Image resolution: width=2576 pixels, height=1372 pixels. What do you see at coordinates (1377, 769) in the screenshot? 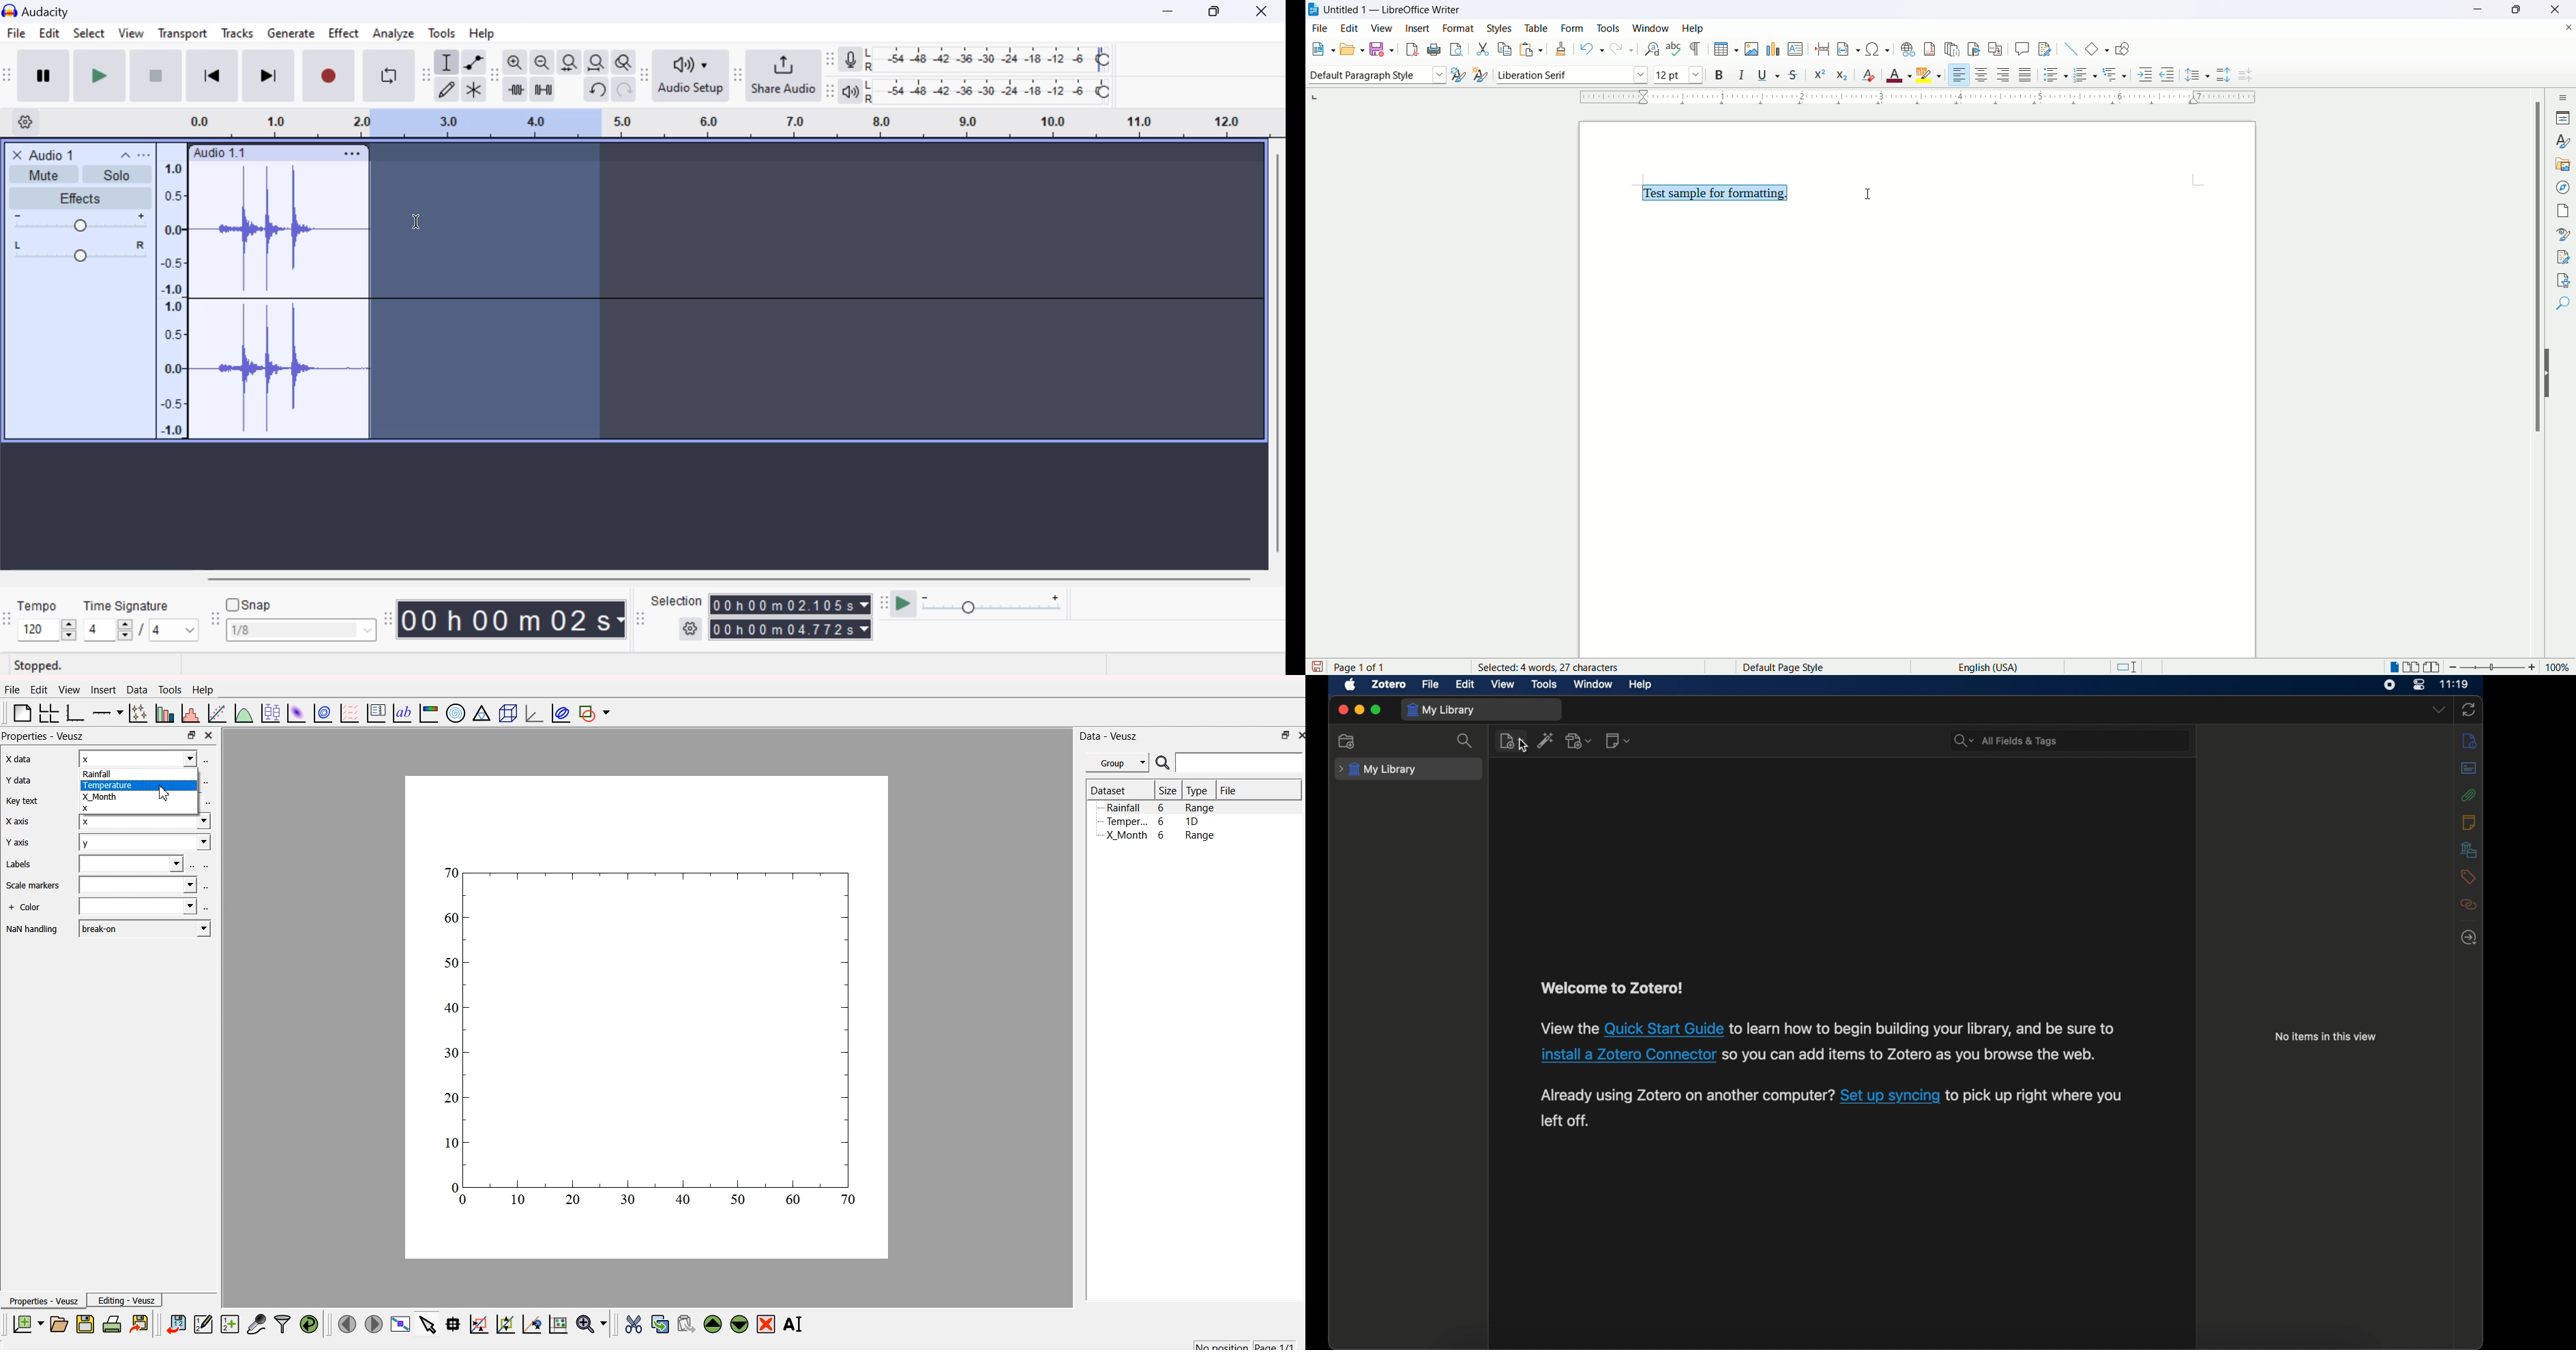
I see `my library` at bounding box center [1377, 769].